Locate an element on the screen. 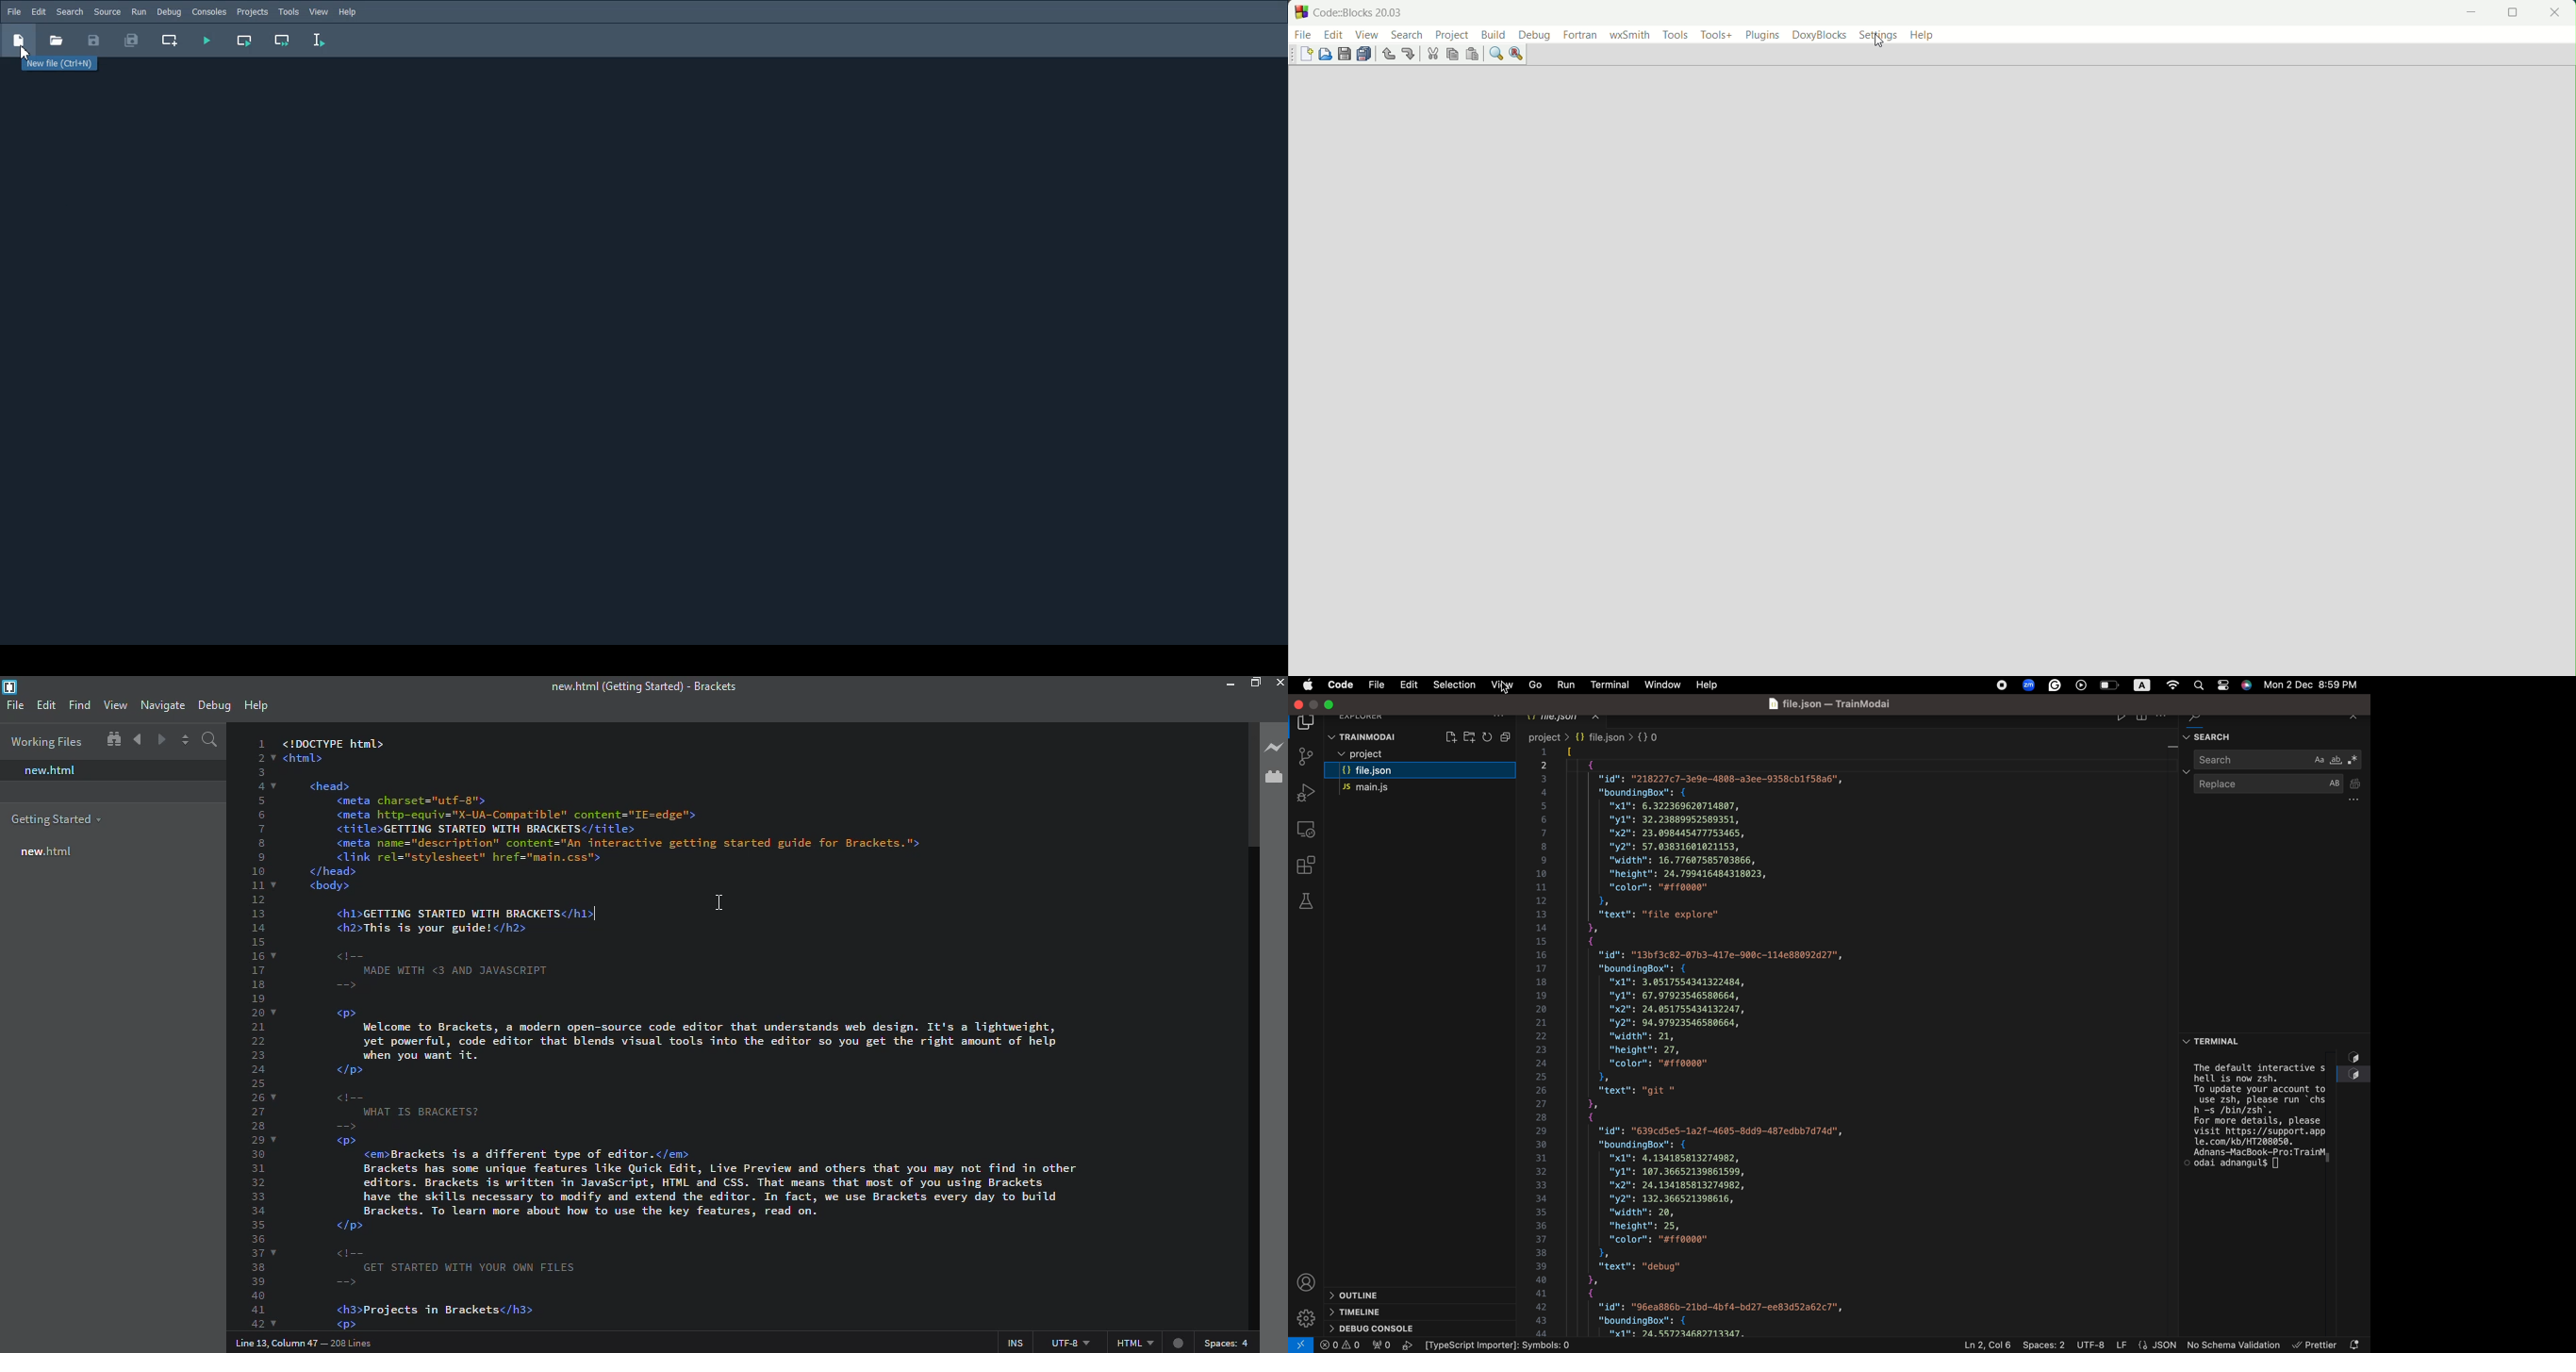 The height and width of the screenshot is (1372, 2576). doxyblocks is located at coordinates (1820, 35).